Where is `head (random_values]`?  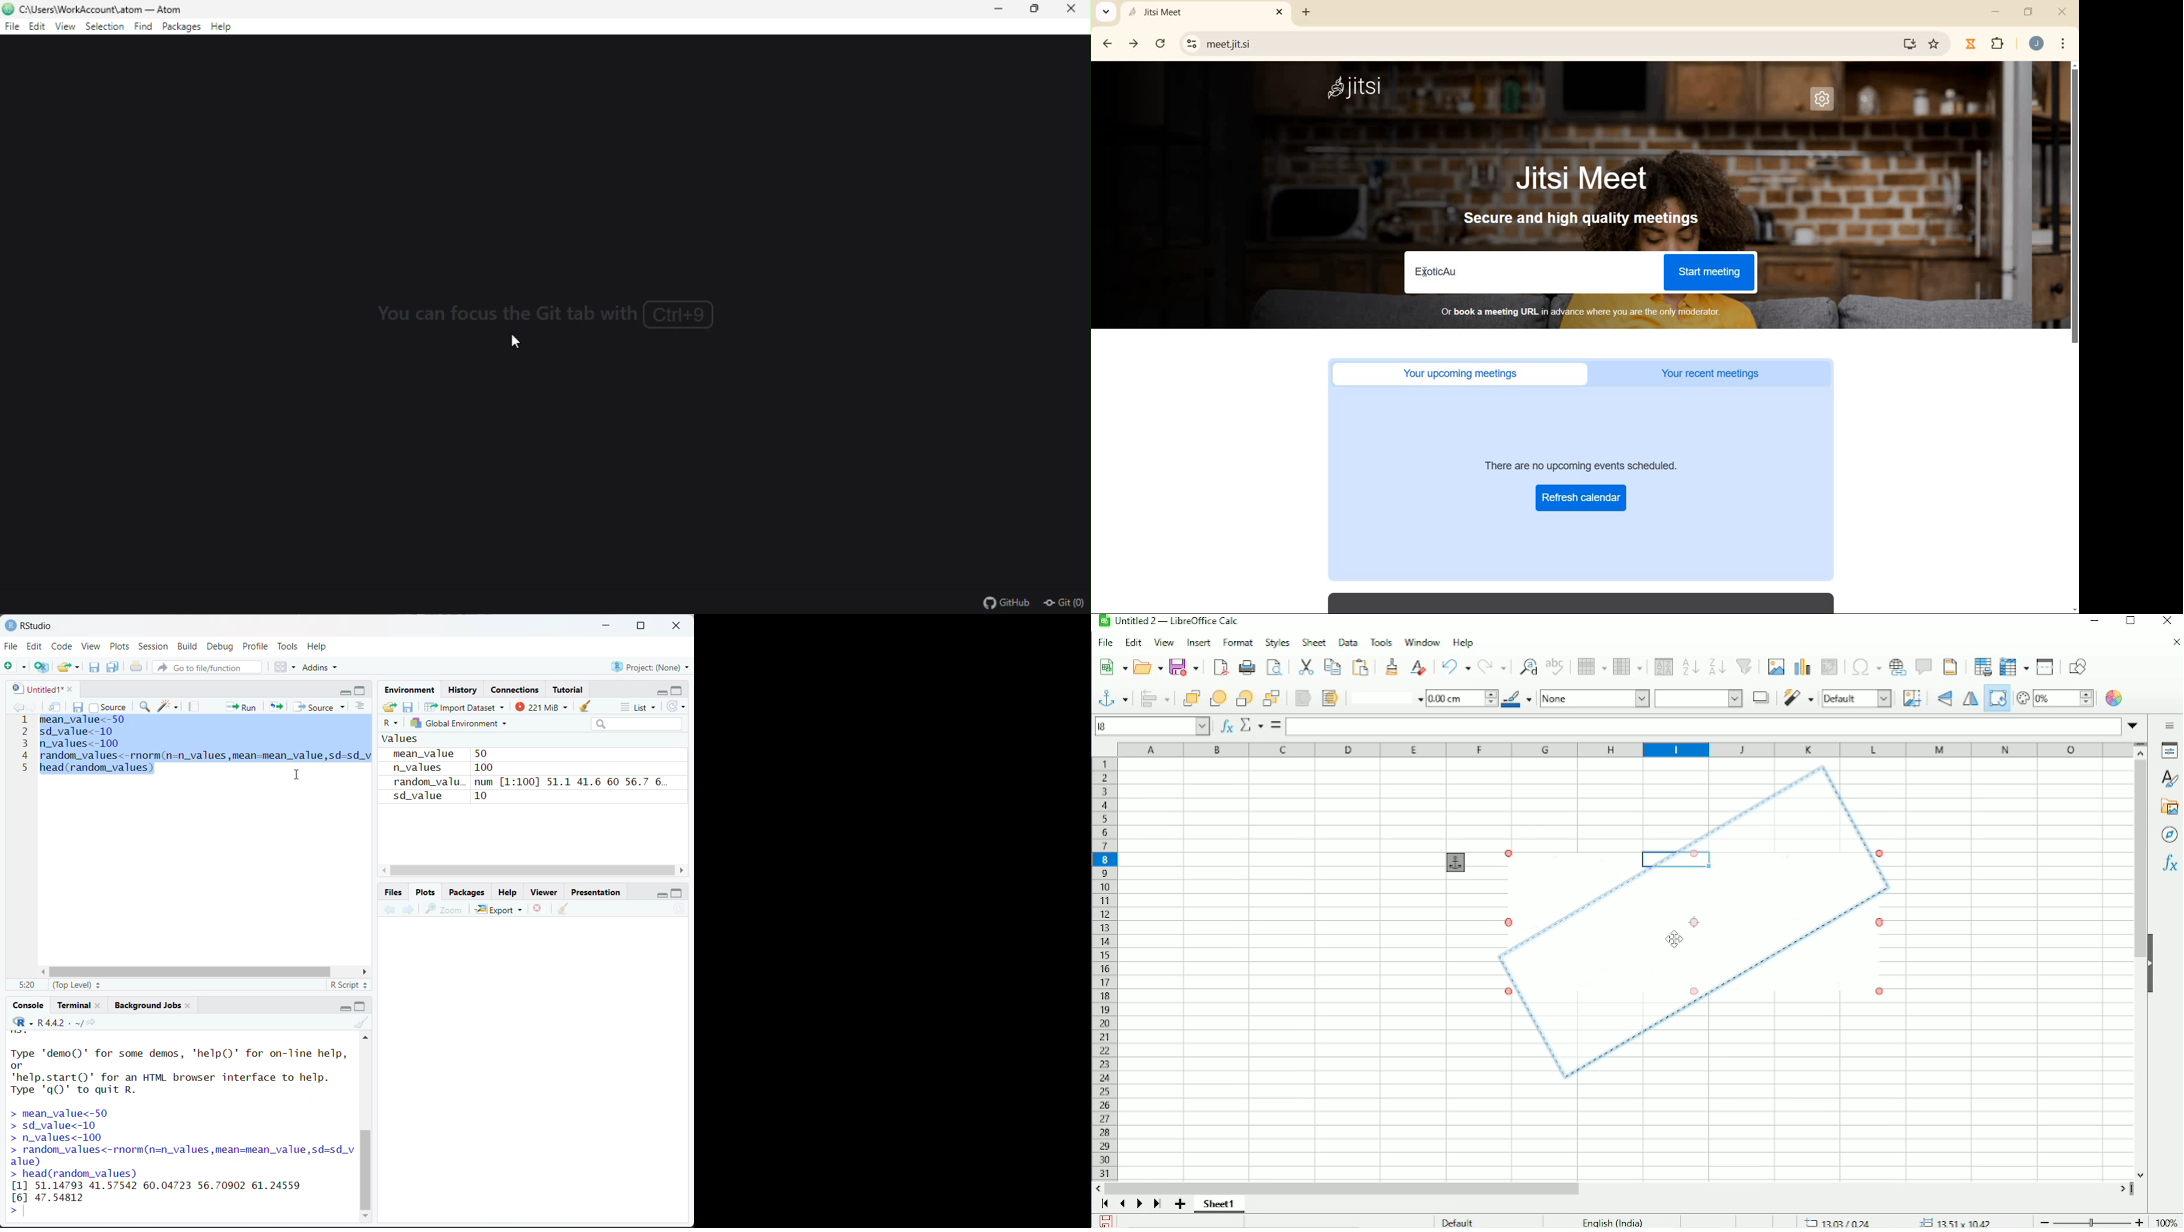 head (random_values] is located at coordinates (97, 771).